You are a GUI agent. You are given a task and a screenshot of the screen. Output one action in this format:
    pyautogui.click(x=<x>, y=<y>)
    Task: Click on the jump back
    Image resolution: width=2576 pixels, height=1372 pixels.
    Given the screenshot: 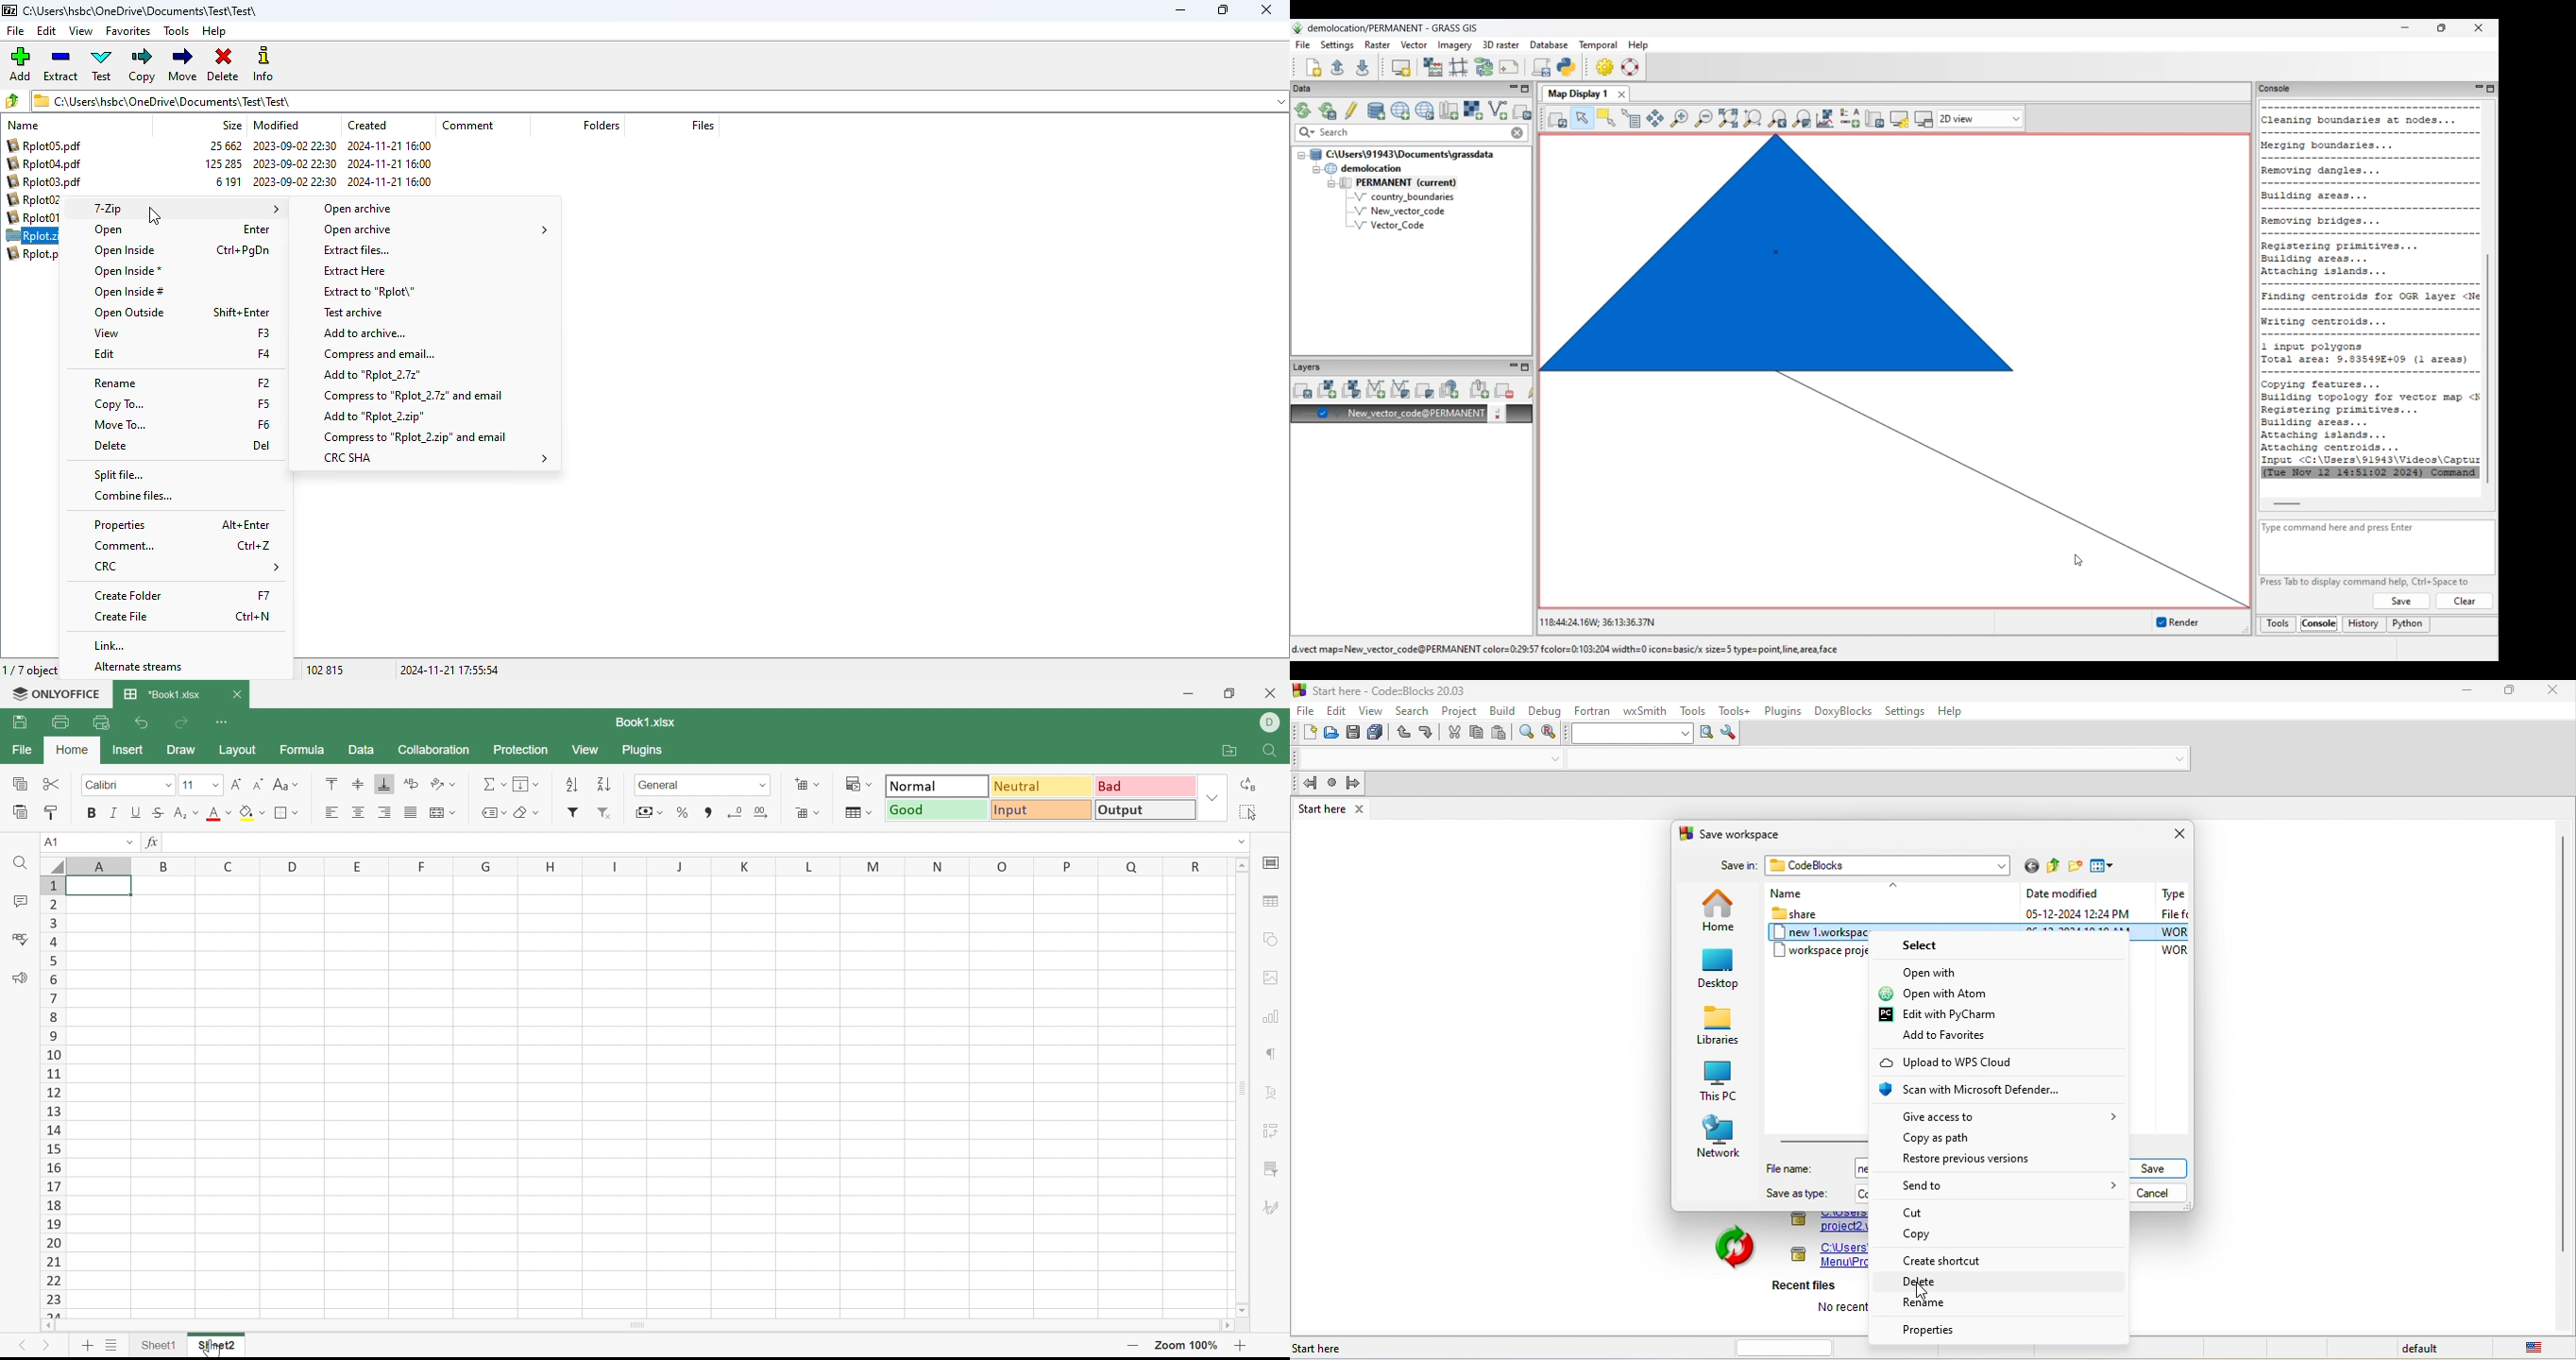 What is the action you would take?
    pyautogui.click(x=1307, y=784)
    